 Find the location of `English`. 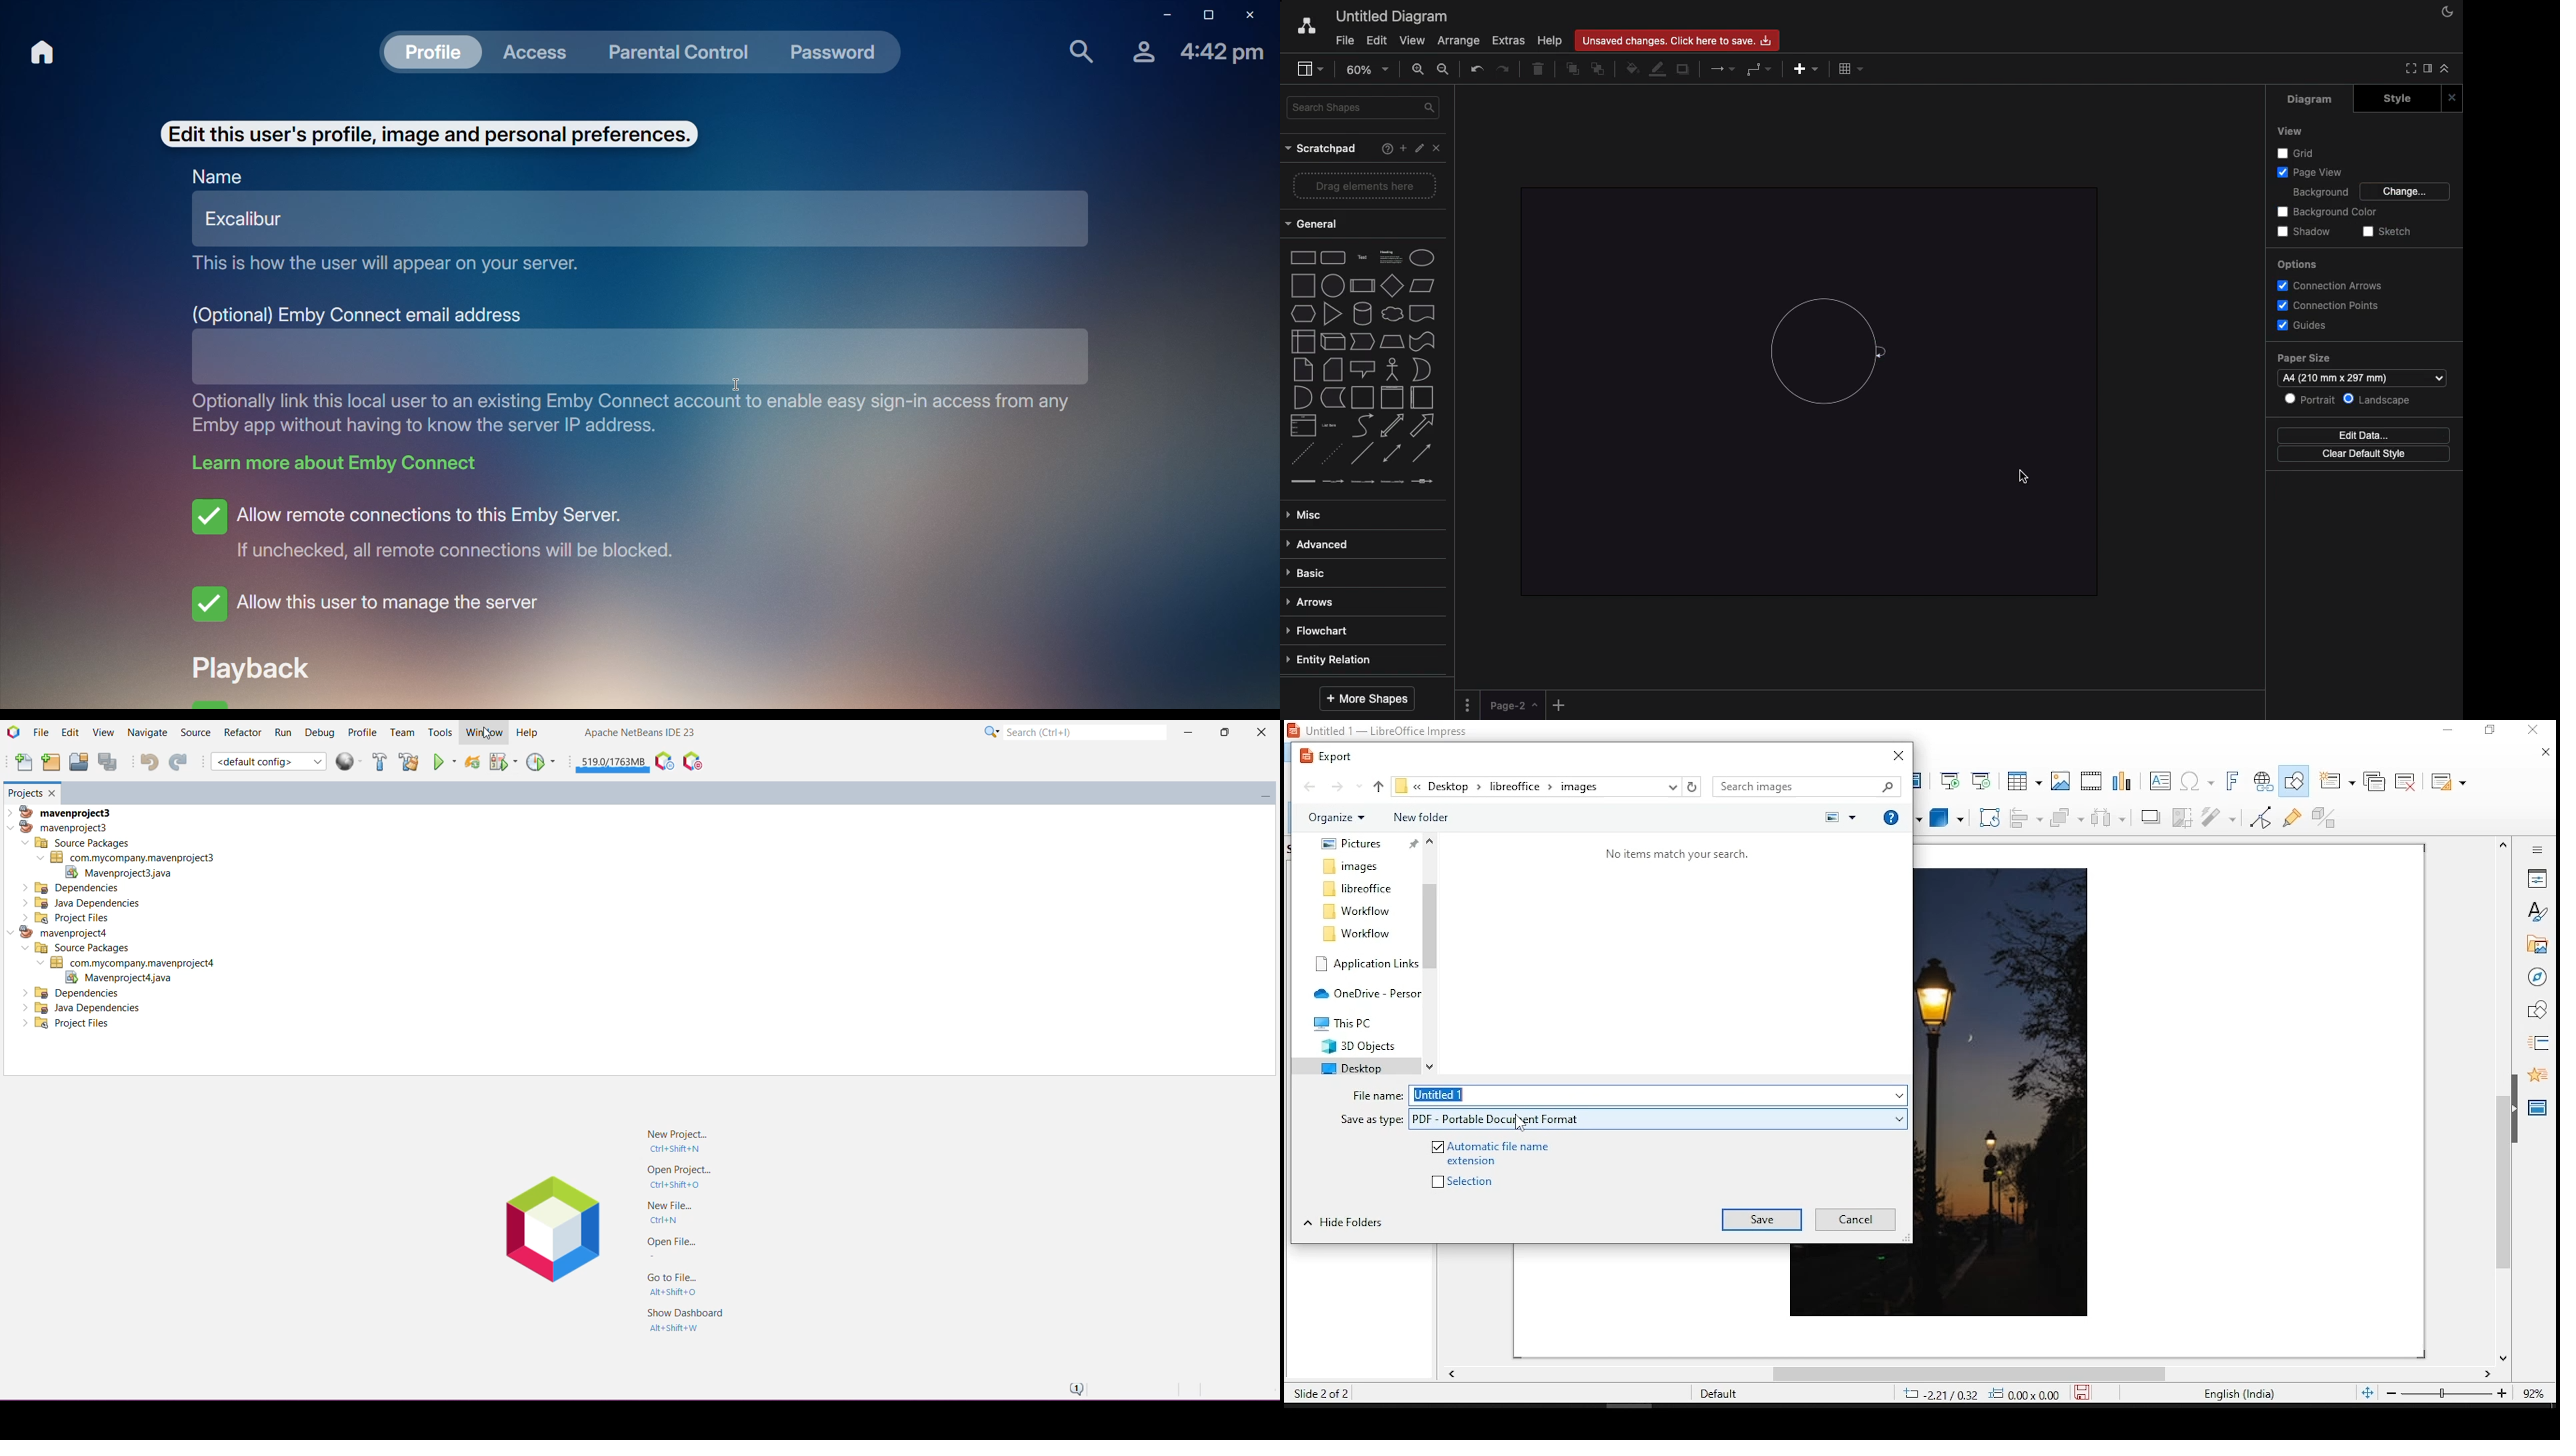

English is located at coordinates (2238, 1396).